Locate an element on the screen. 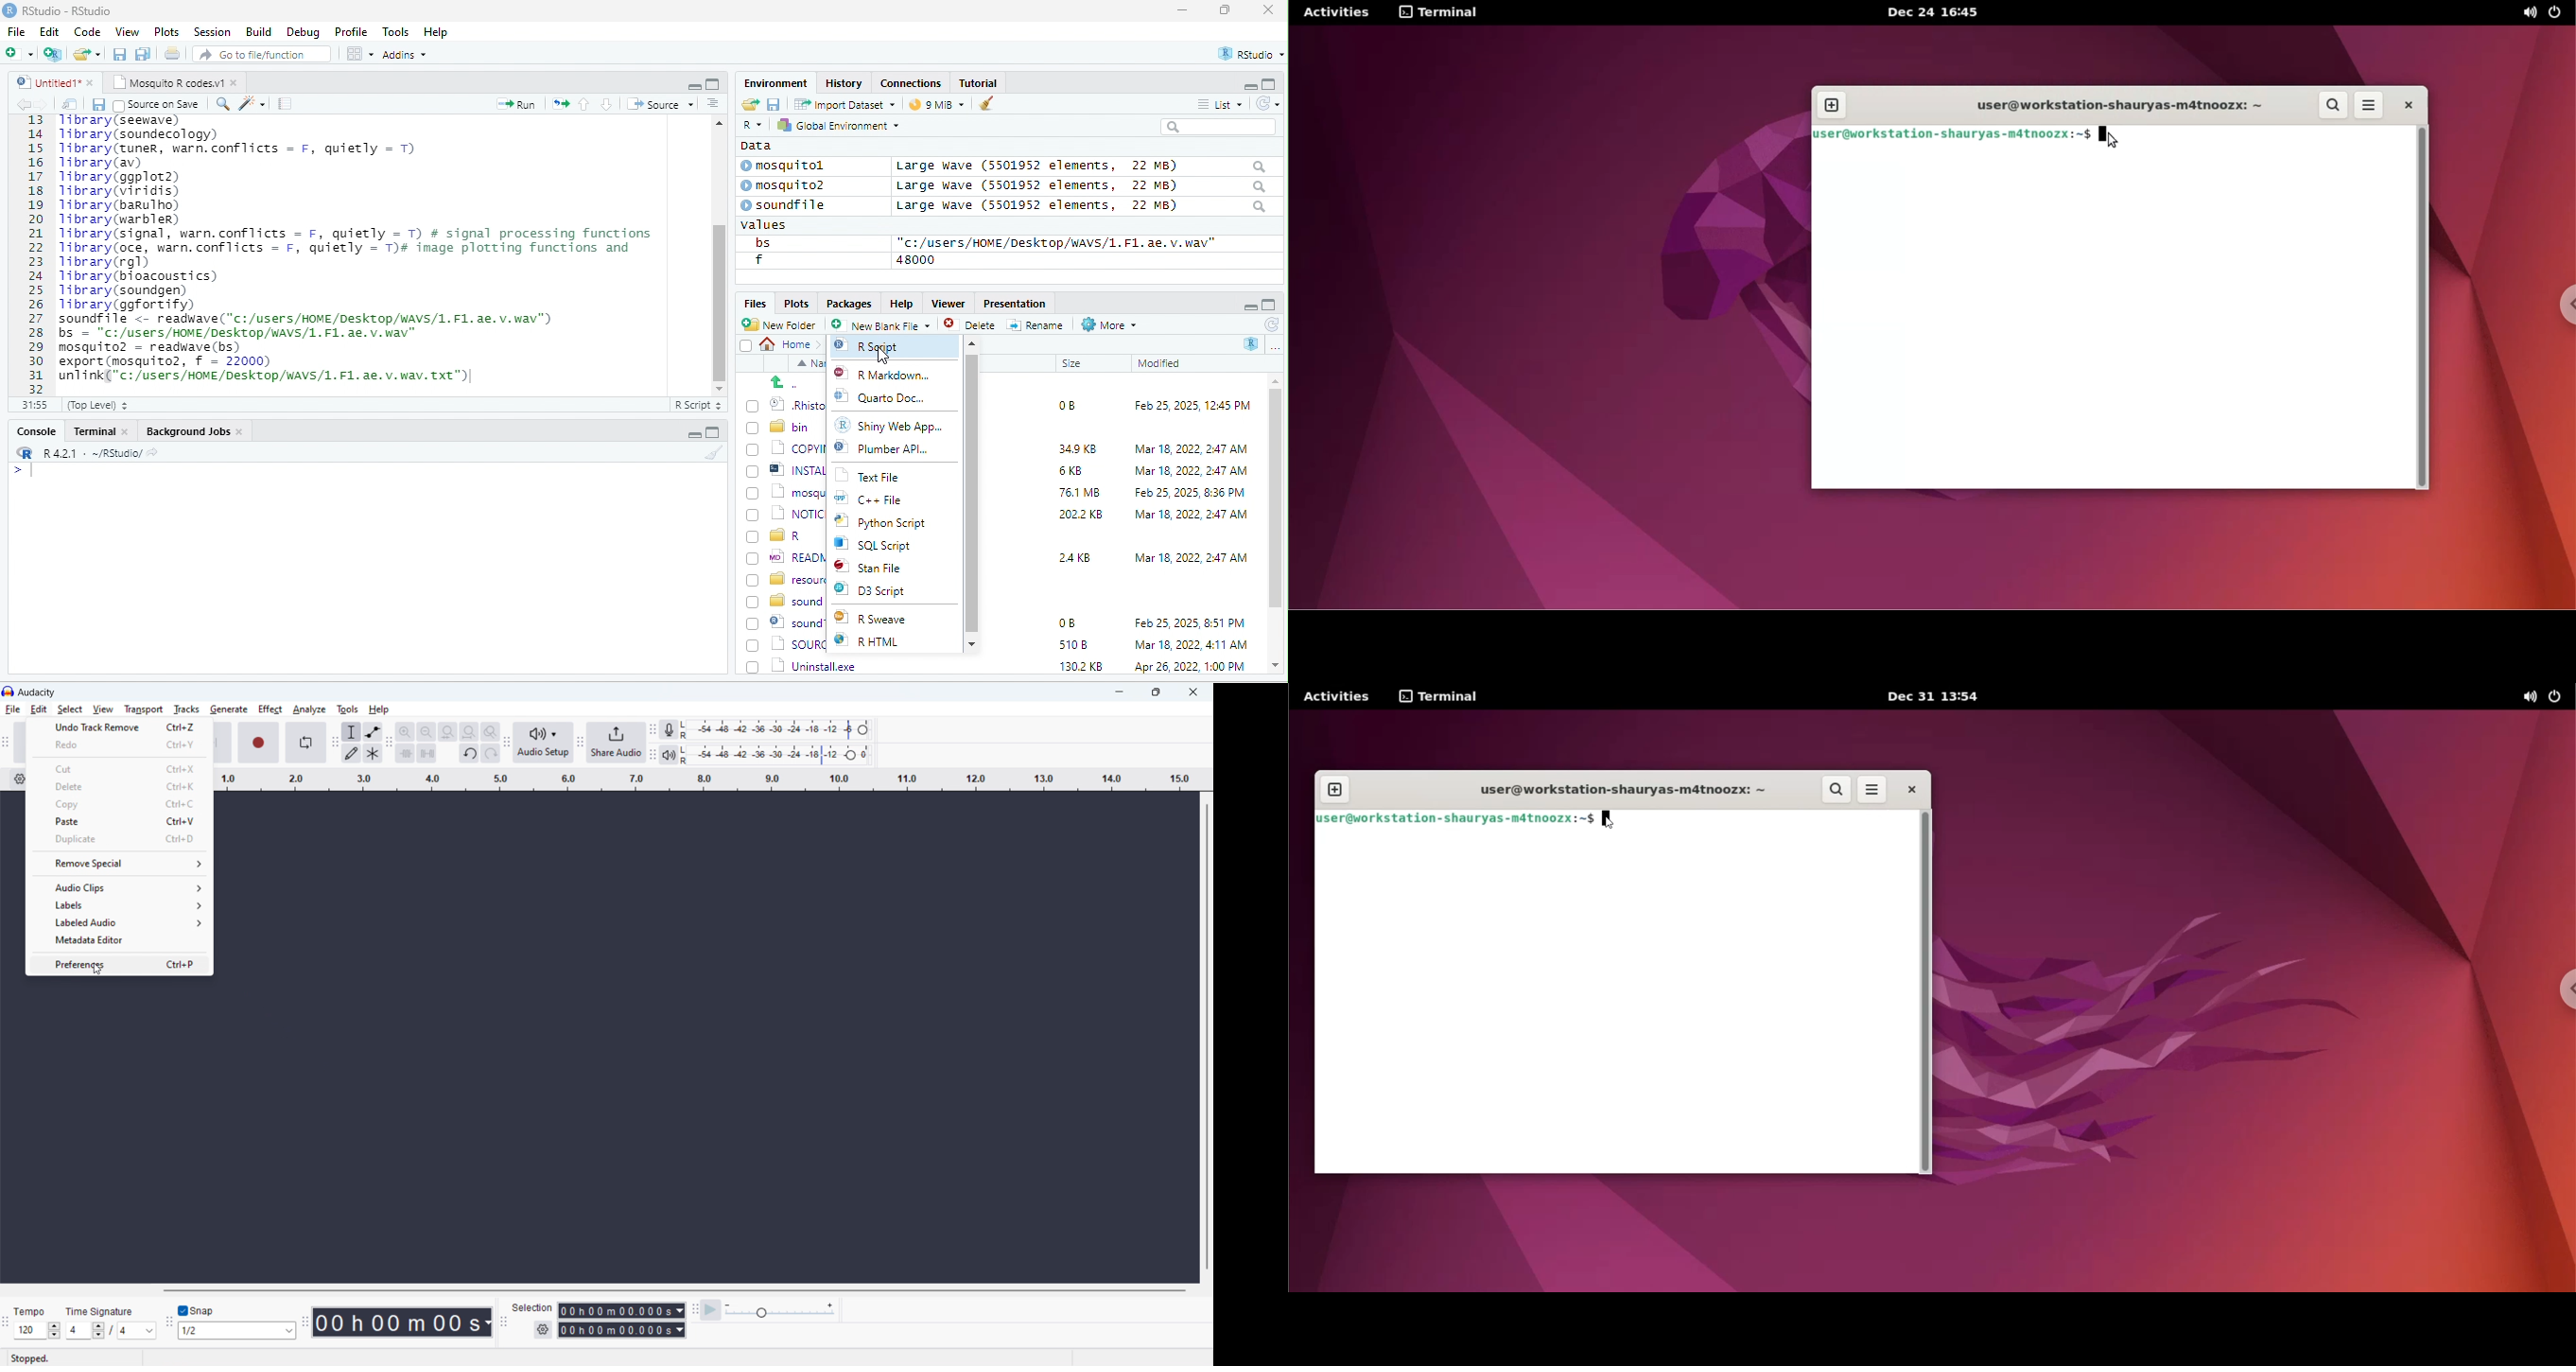 The image size is (2576, 1372). refresh is located at coordinates (1270, 324).